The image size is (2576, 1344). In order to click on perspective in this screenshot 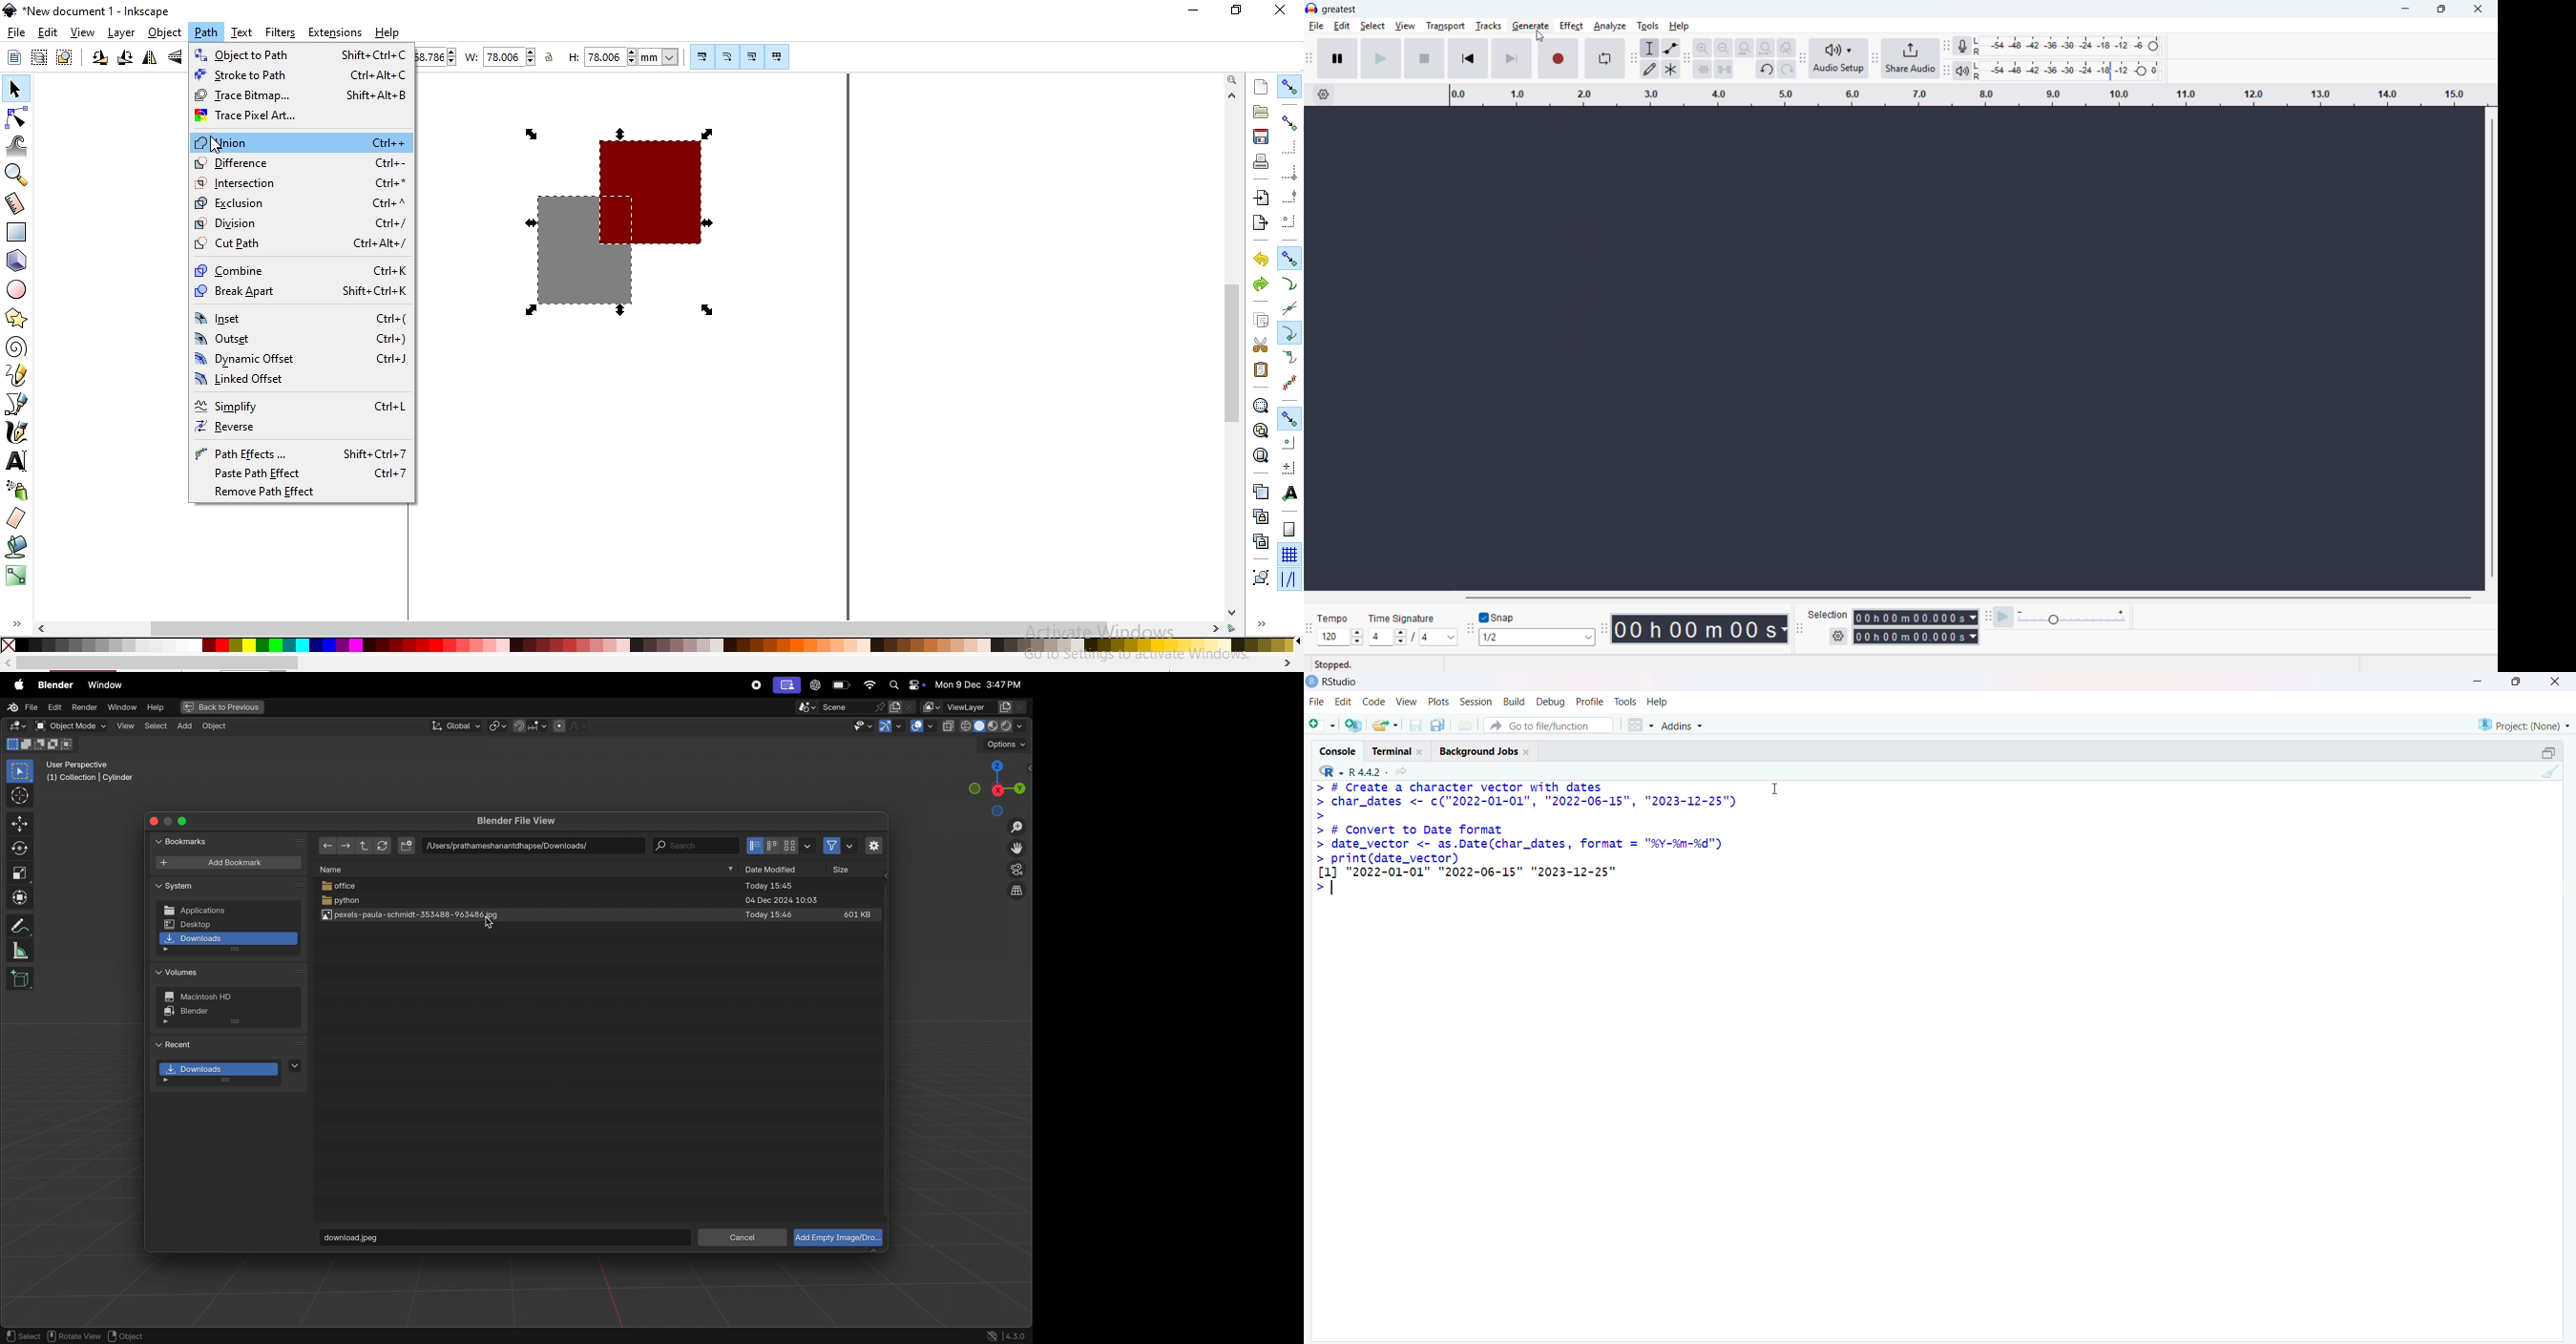, I will do `click(1017, 871)`.